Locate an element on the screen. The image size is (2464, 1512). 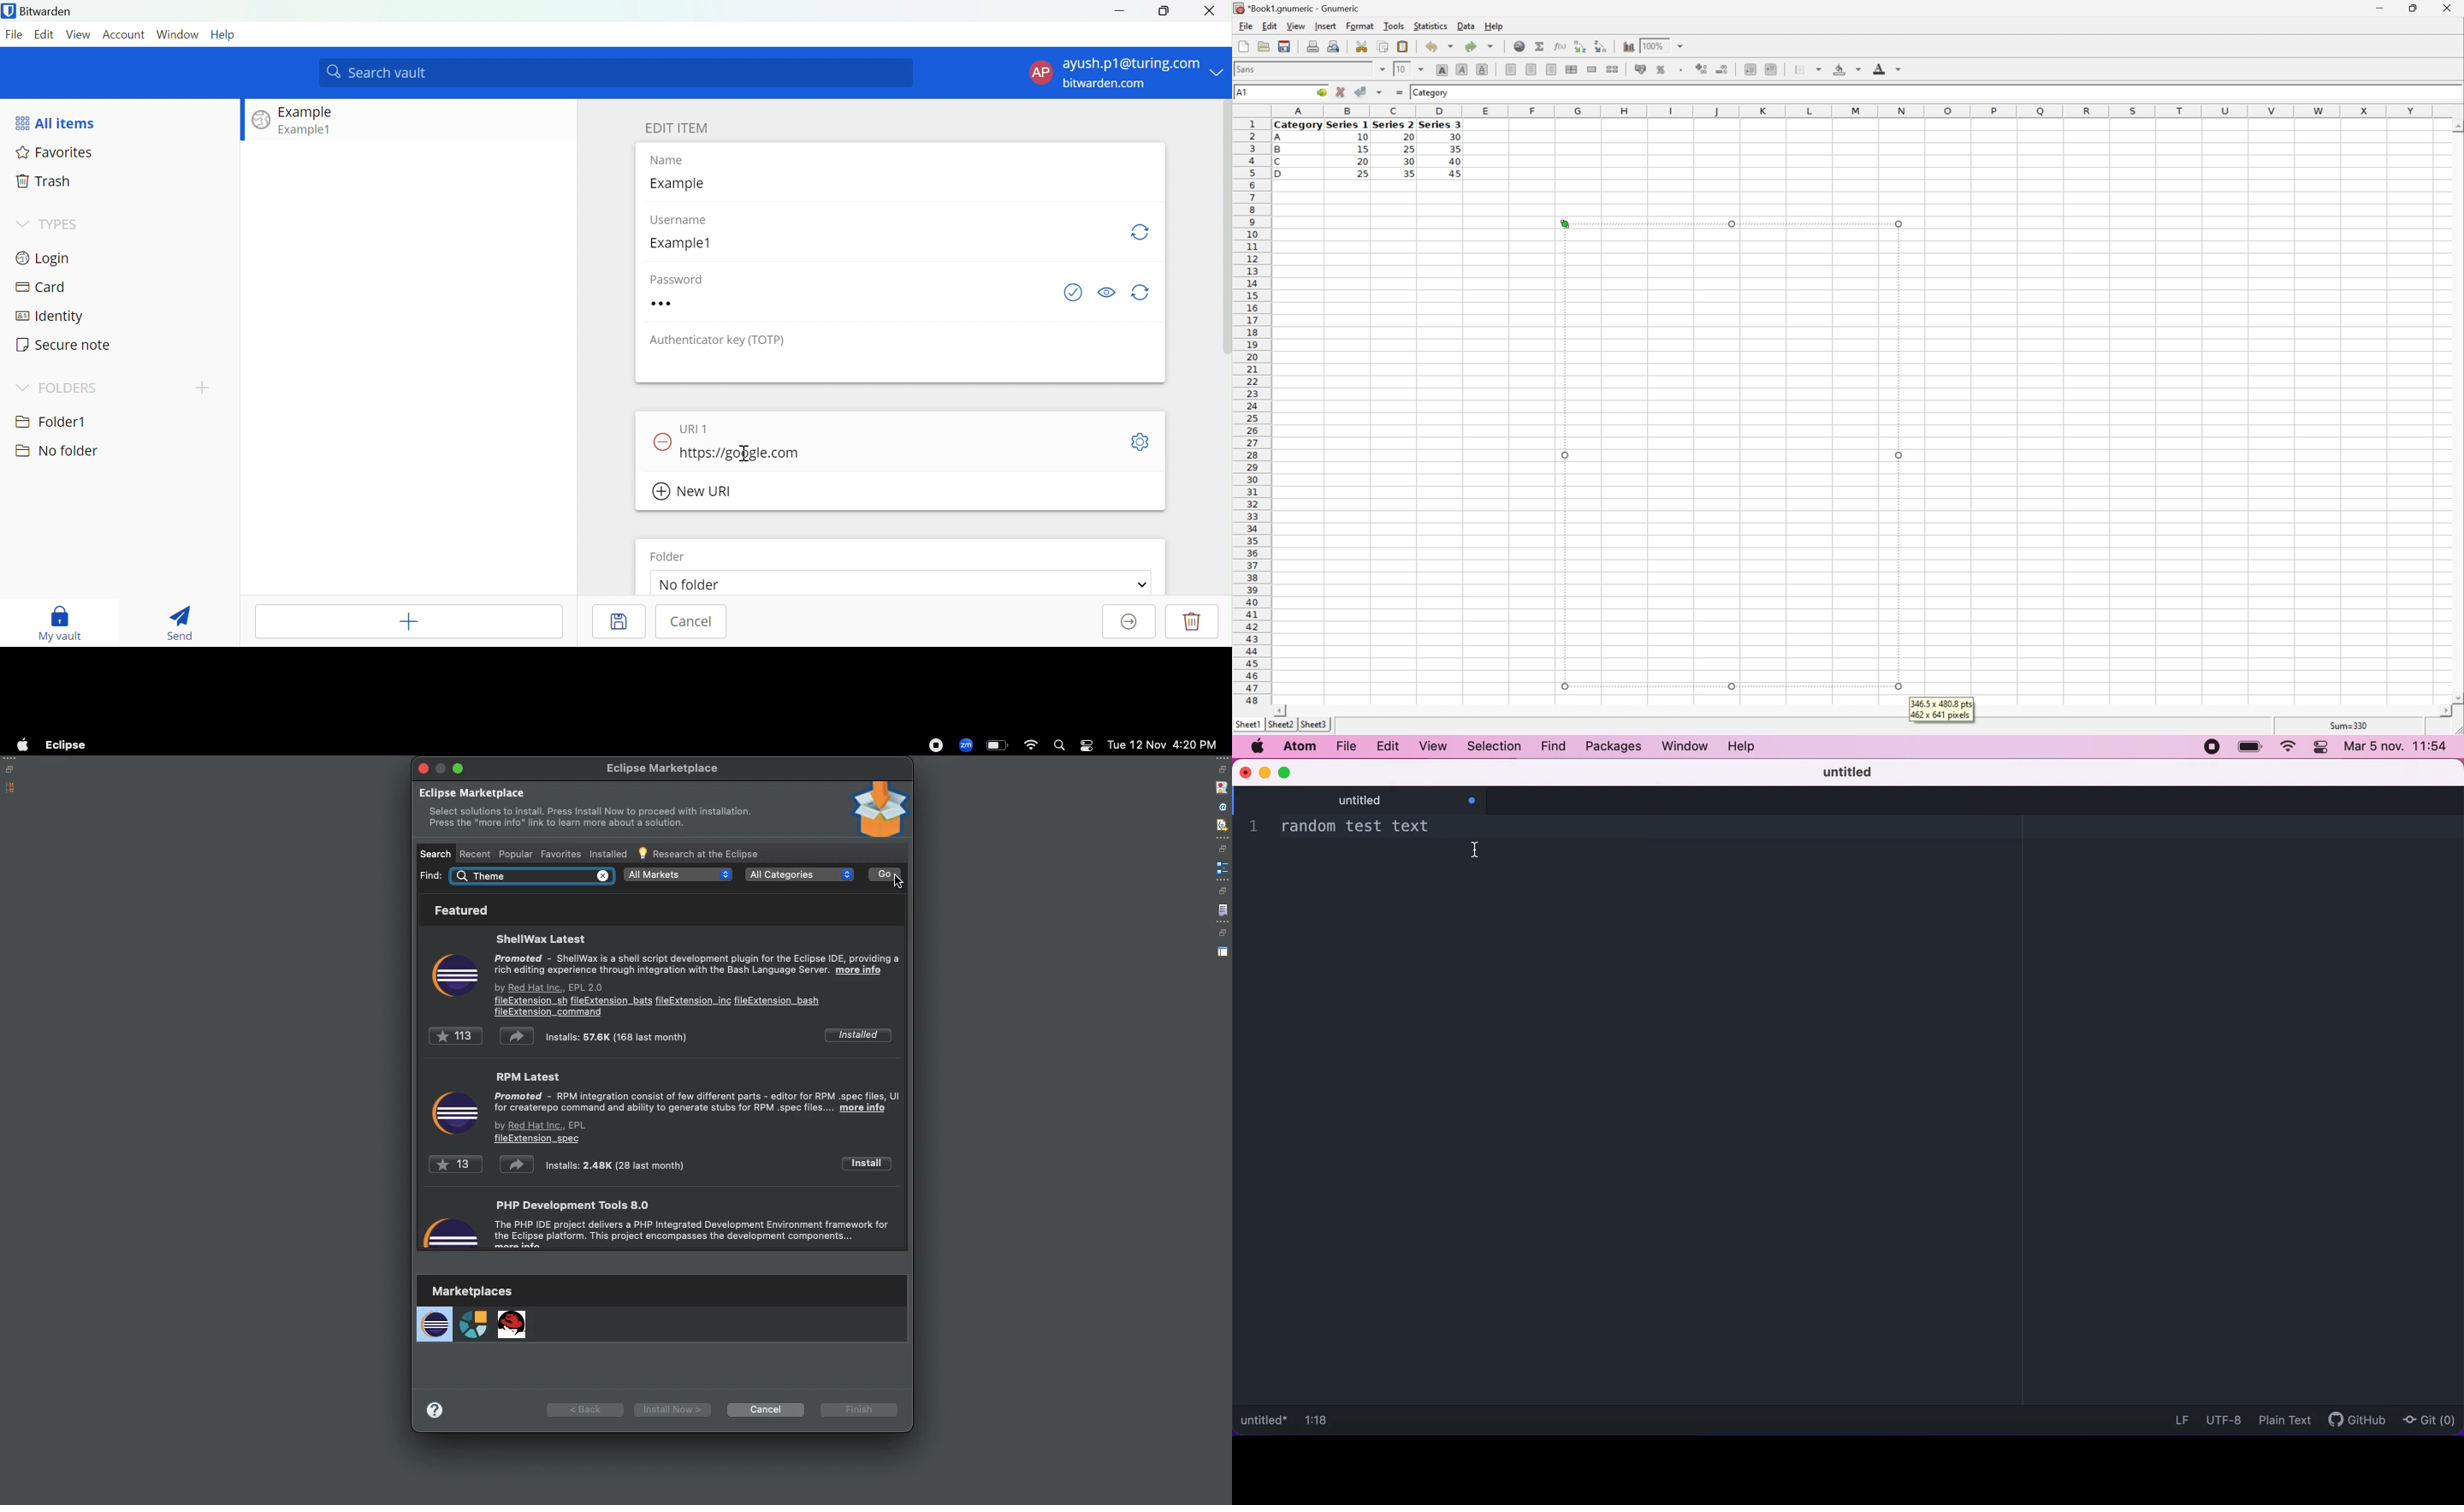
Move to Organization is located at coordinates (1126, 623).